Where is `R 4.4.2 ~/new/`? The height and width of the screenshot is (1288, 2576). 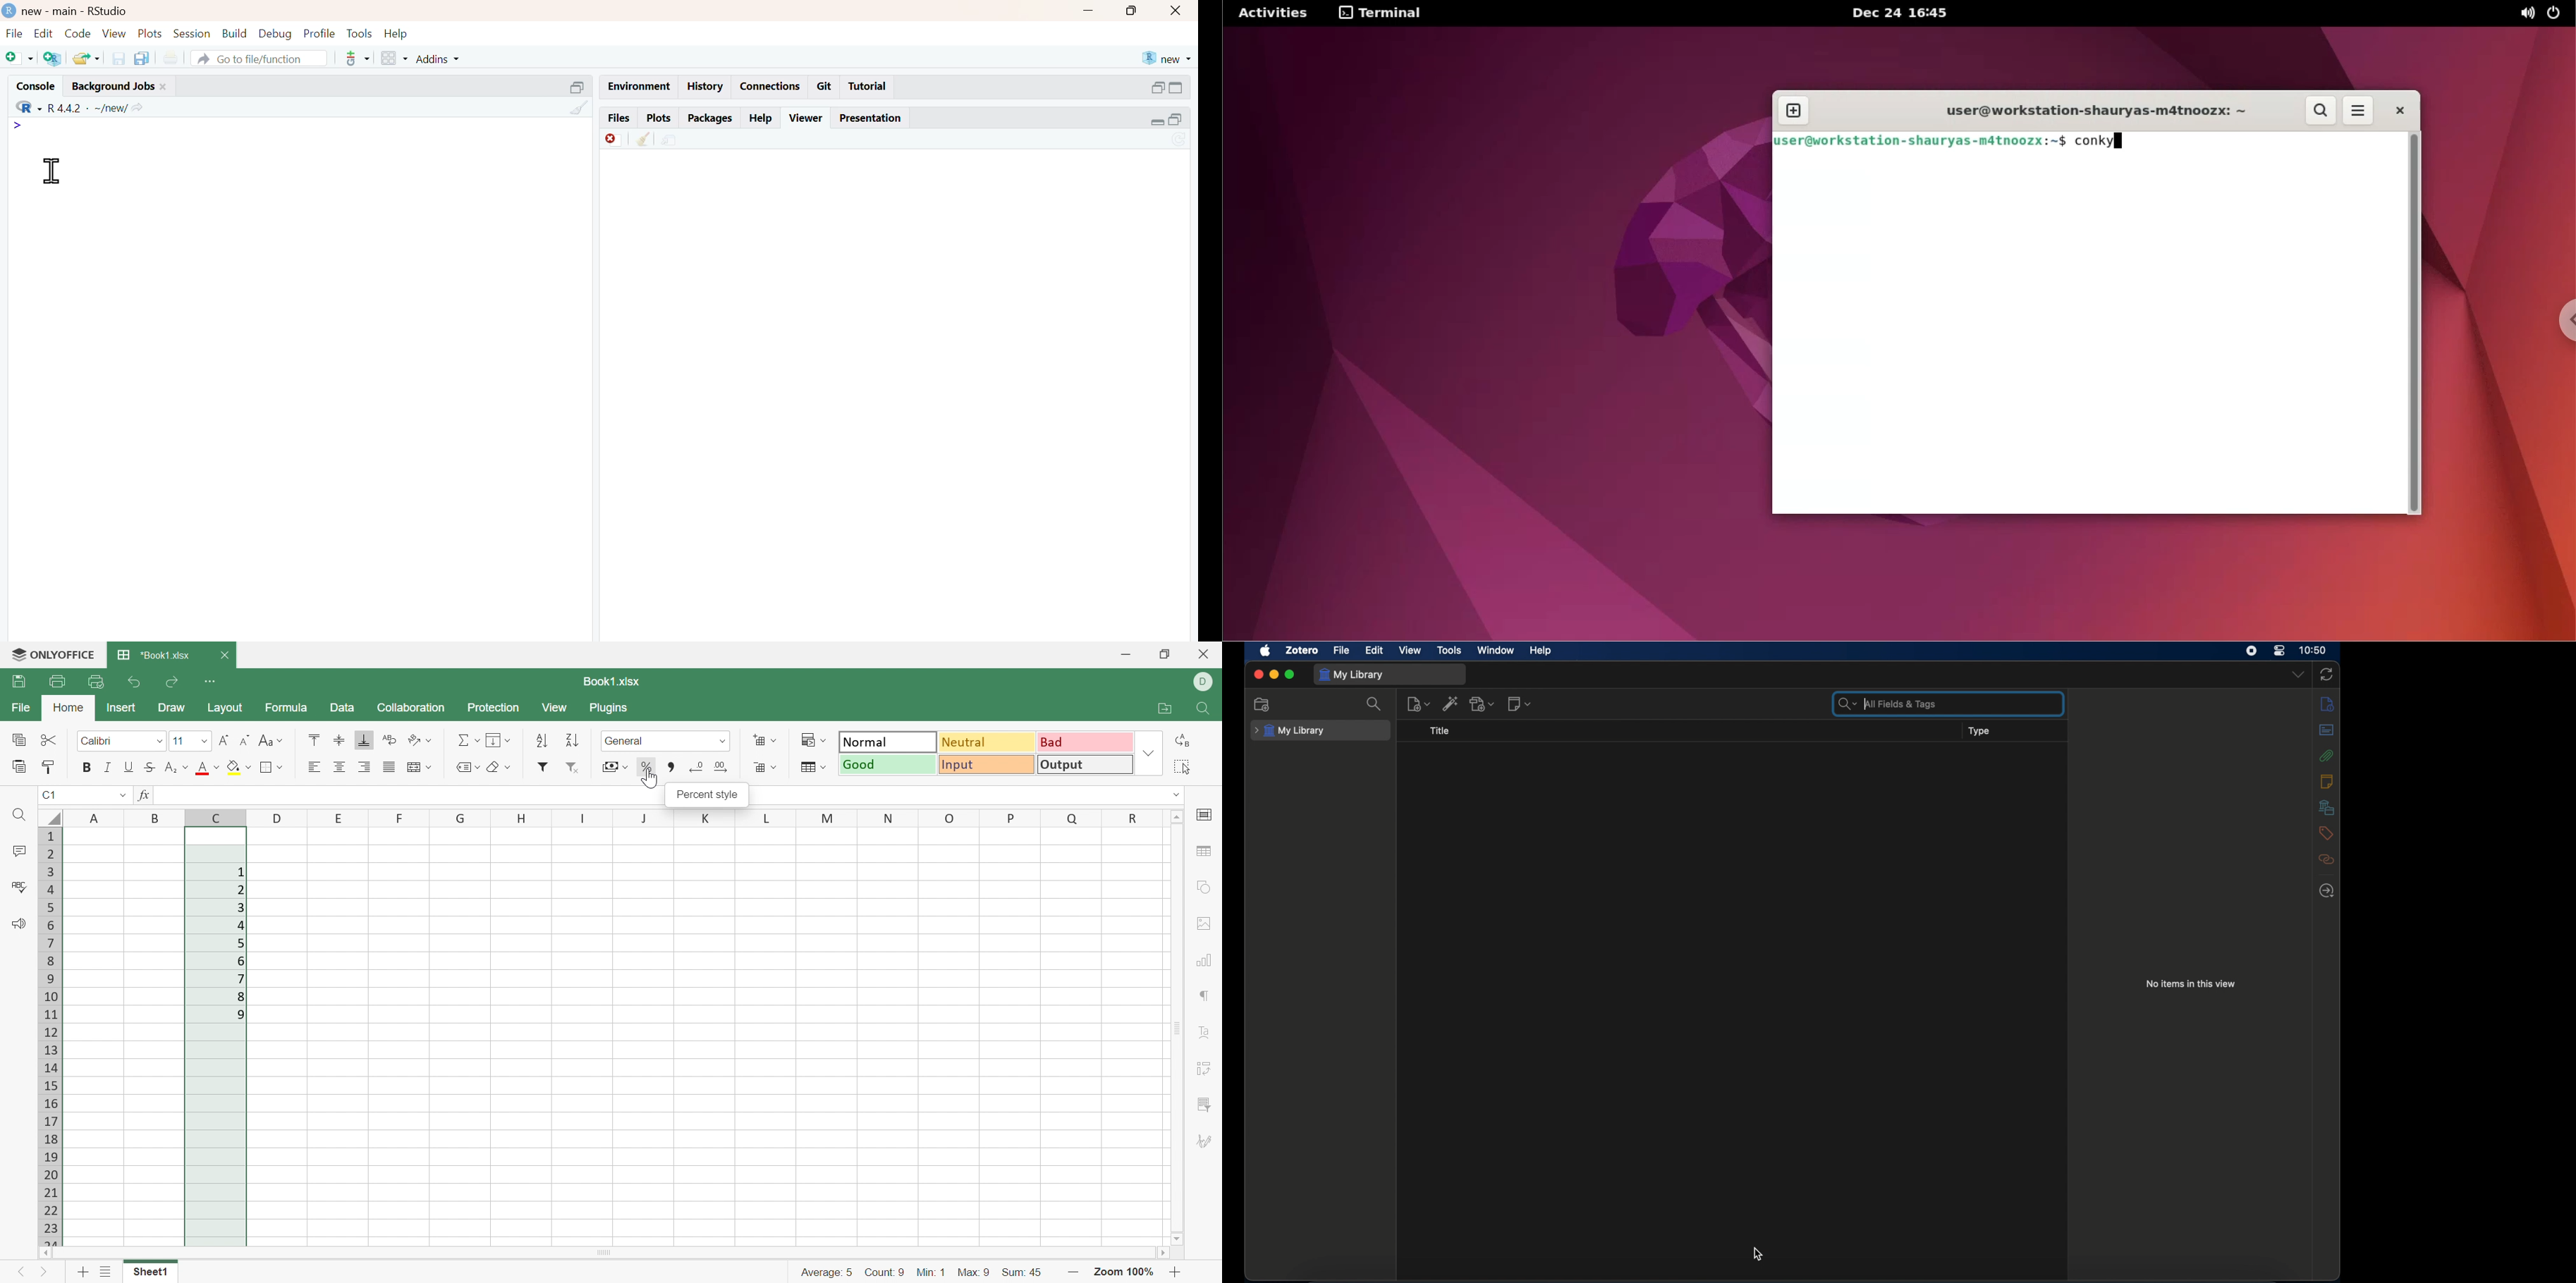 R 4.4.2 ~/new/ is located at coordinates (88, 109).